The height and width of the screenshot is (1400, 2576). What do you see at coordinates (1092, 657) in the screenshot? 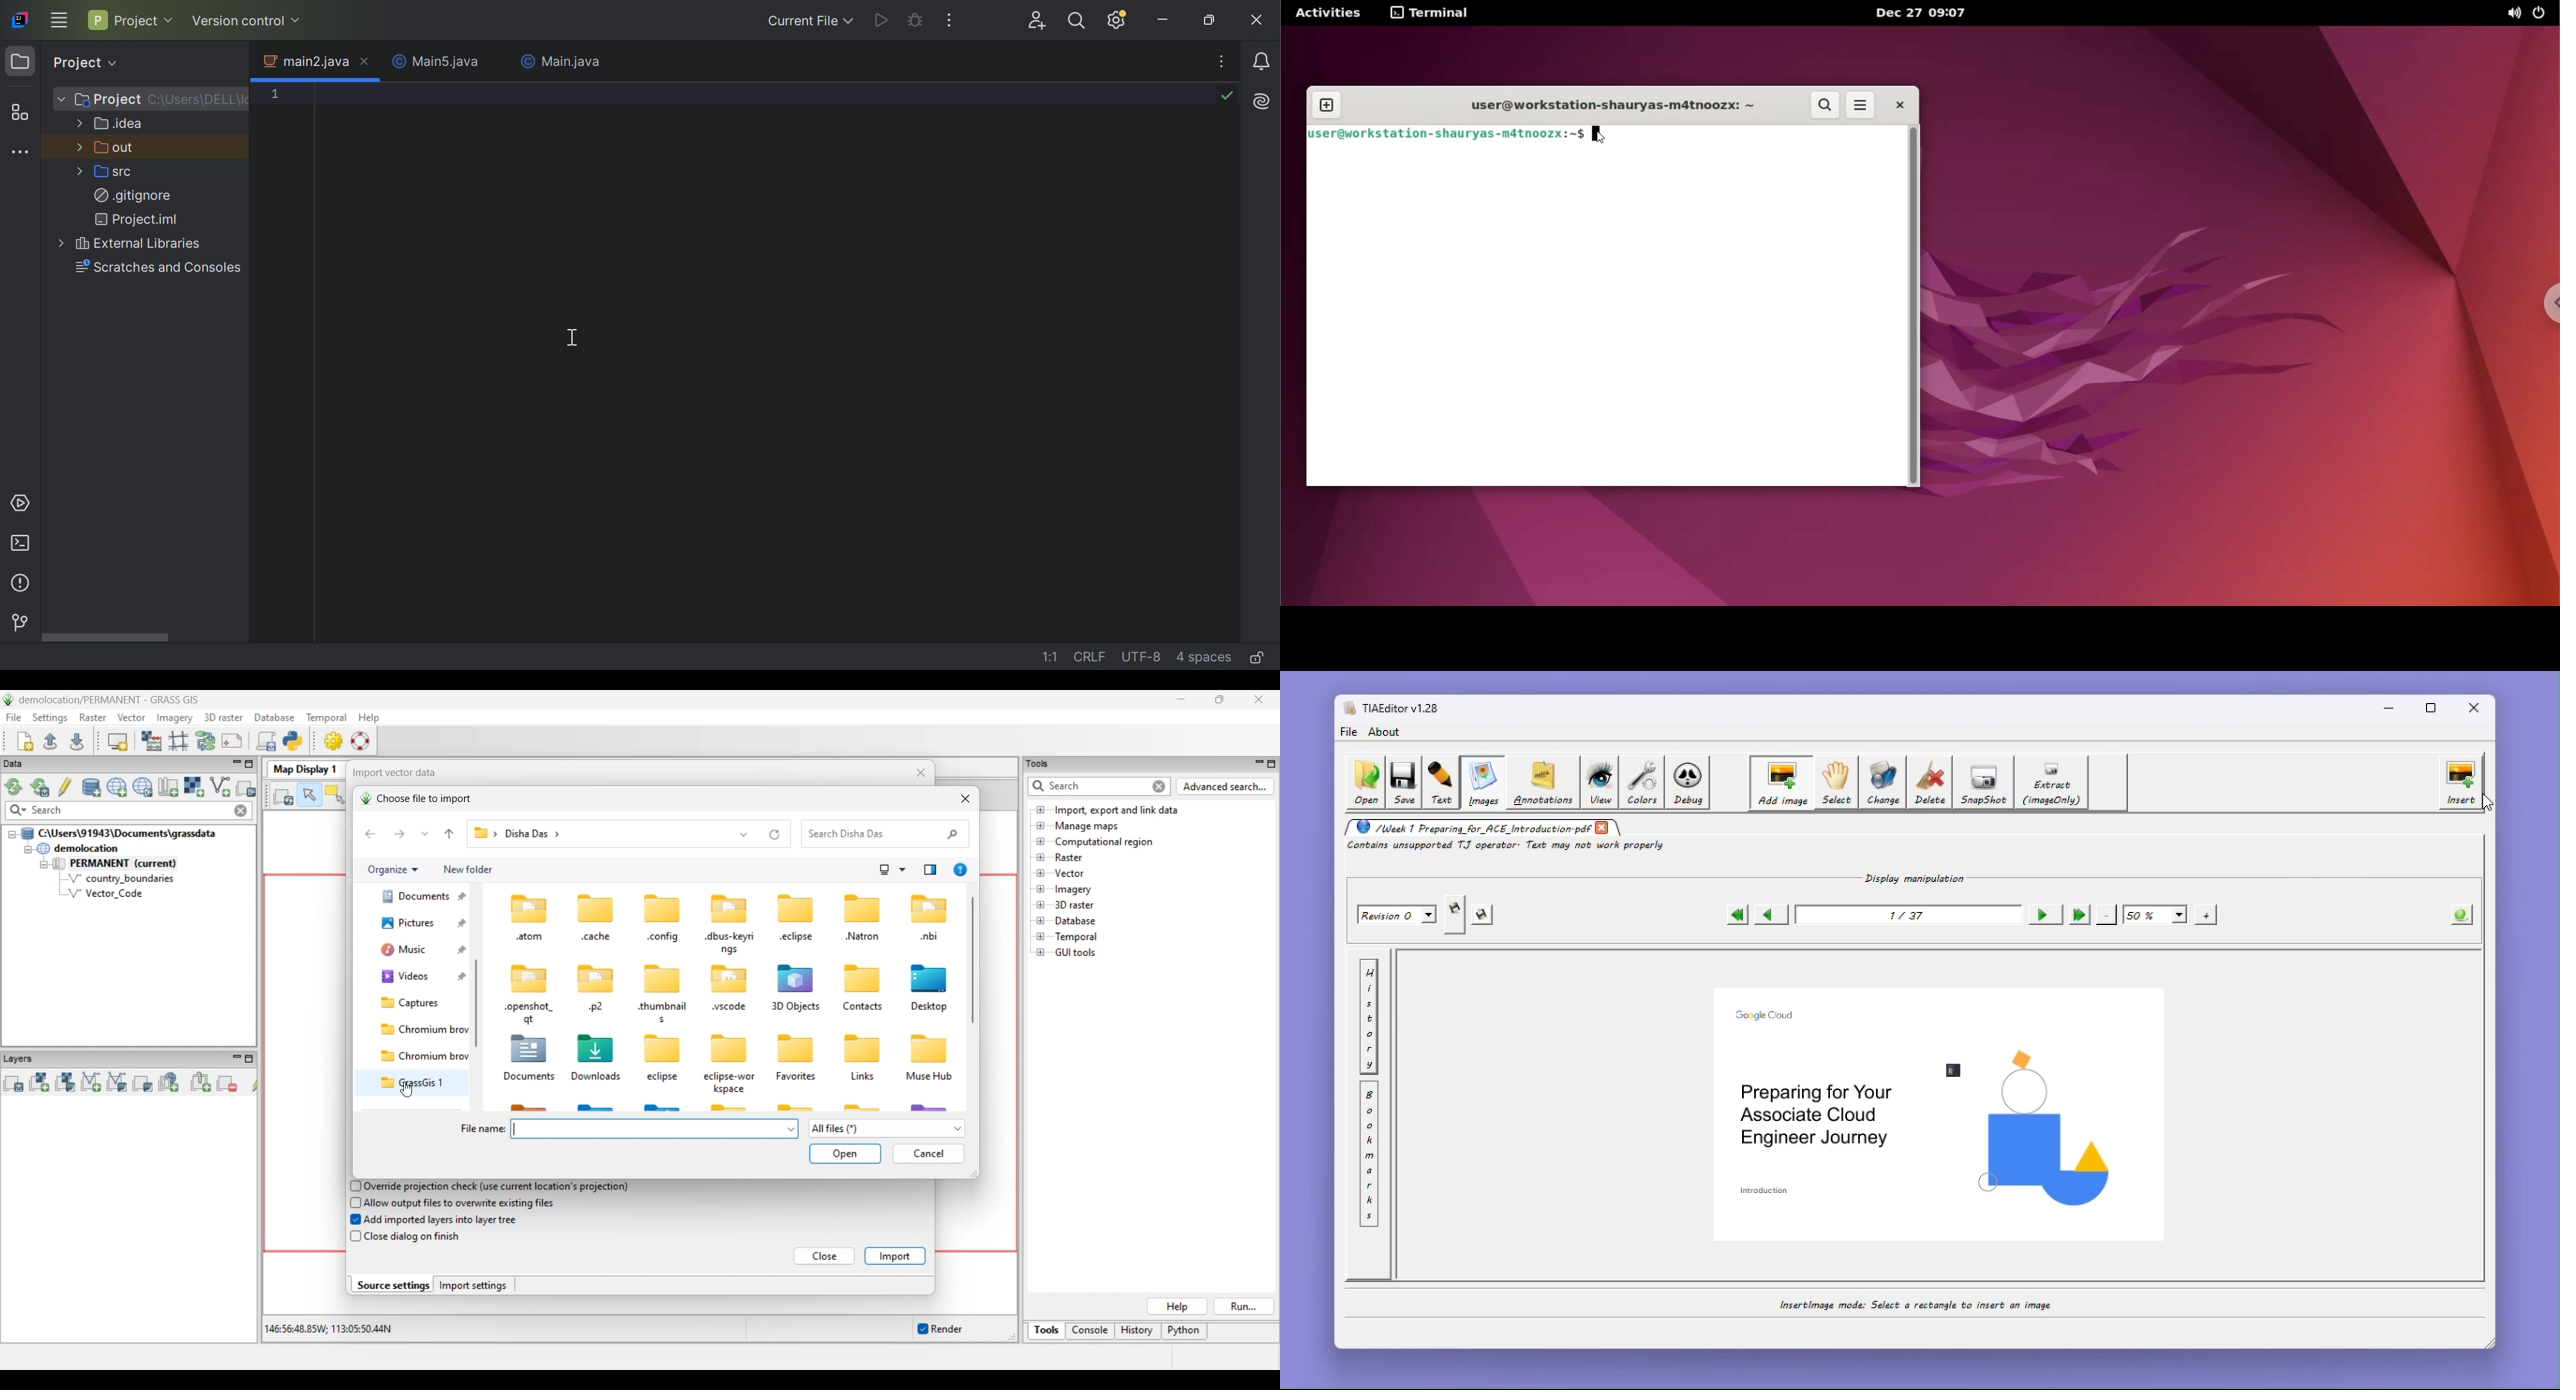
I see `CRLF` at bounding box center [1092, 657].